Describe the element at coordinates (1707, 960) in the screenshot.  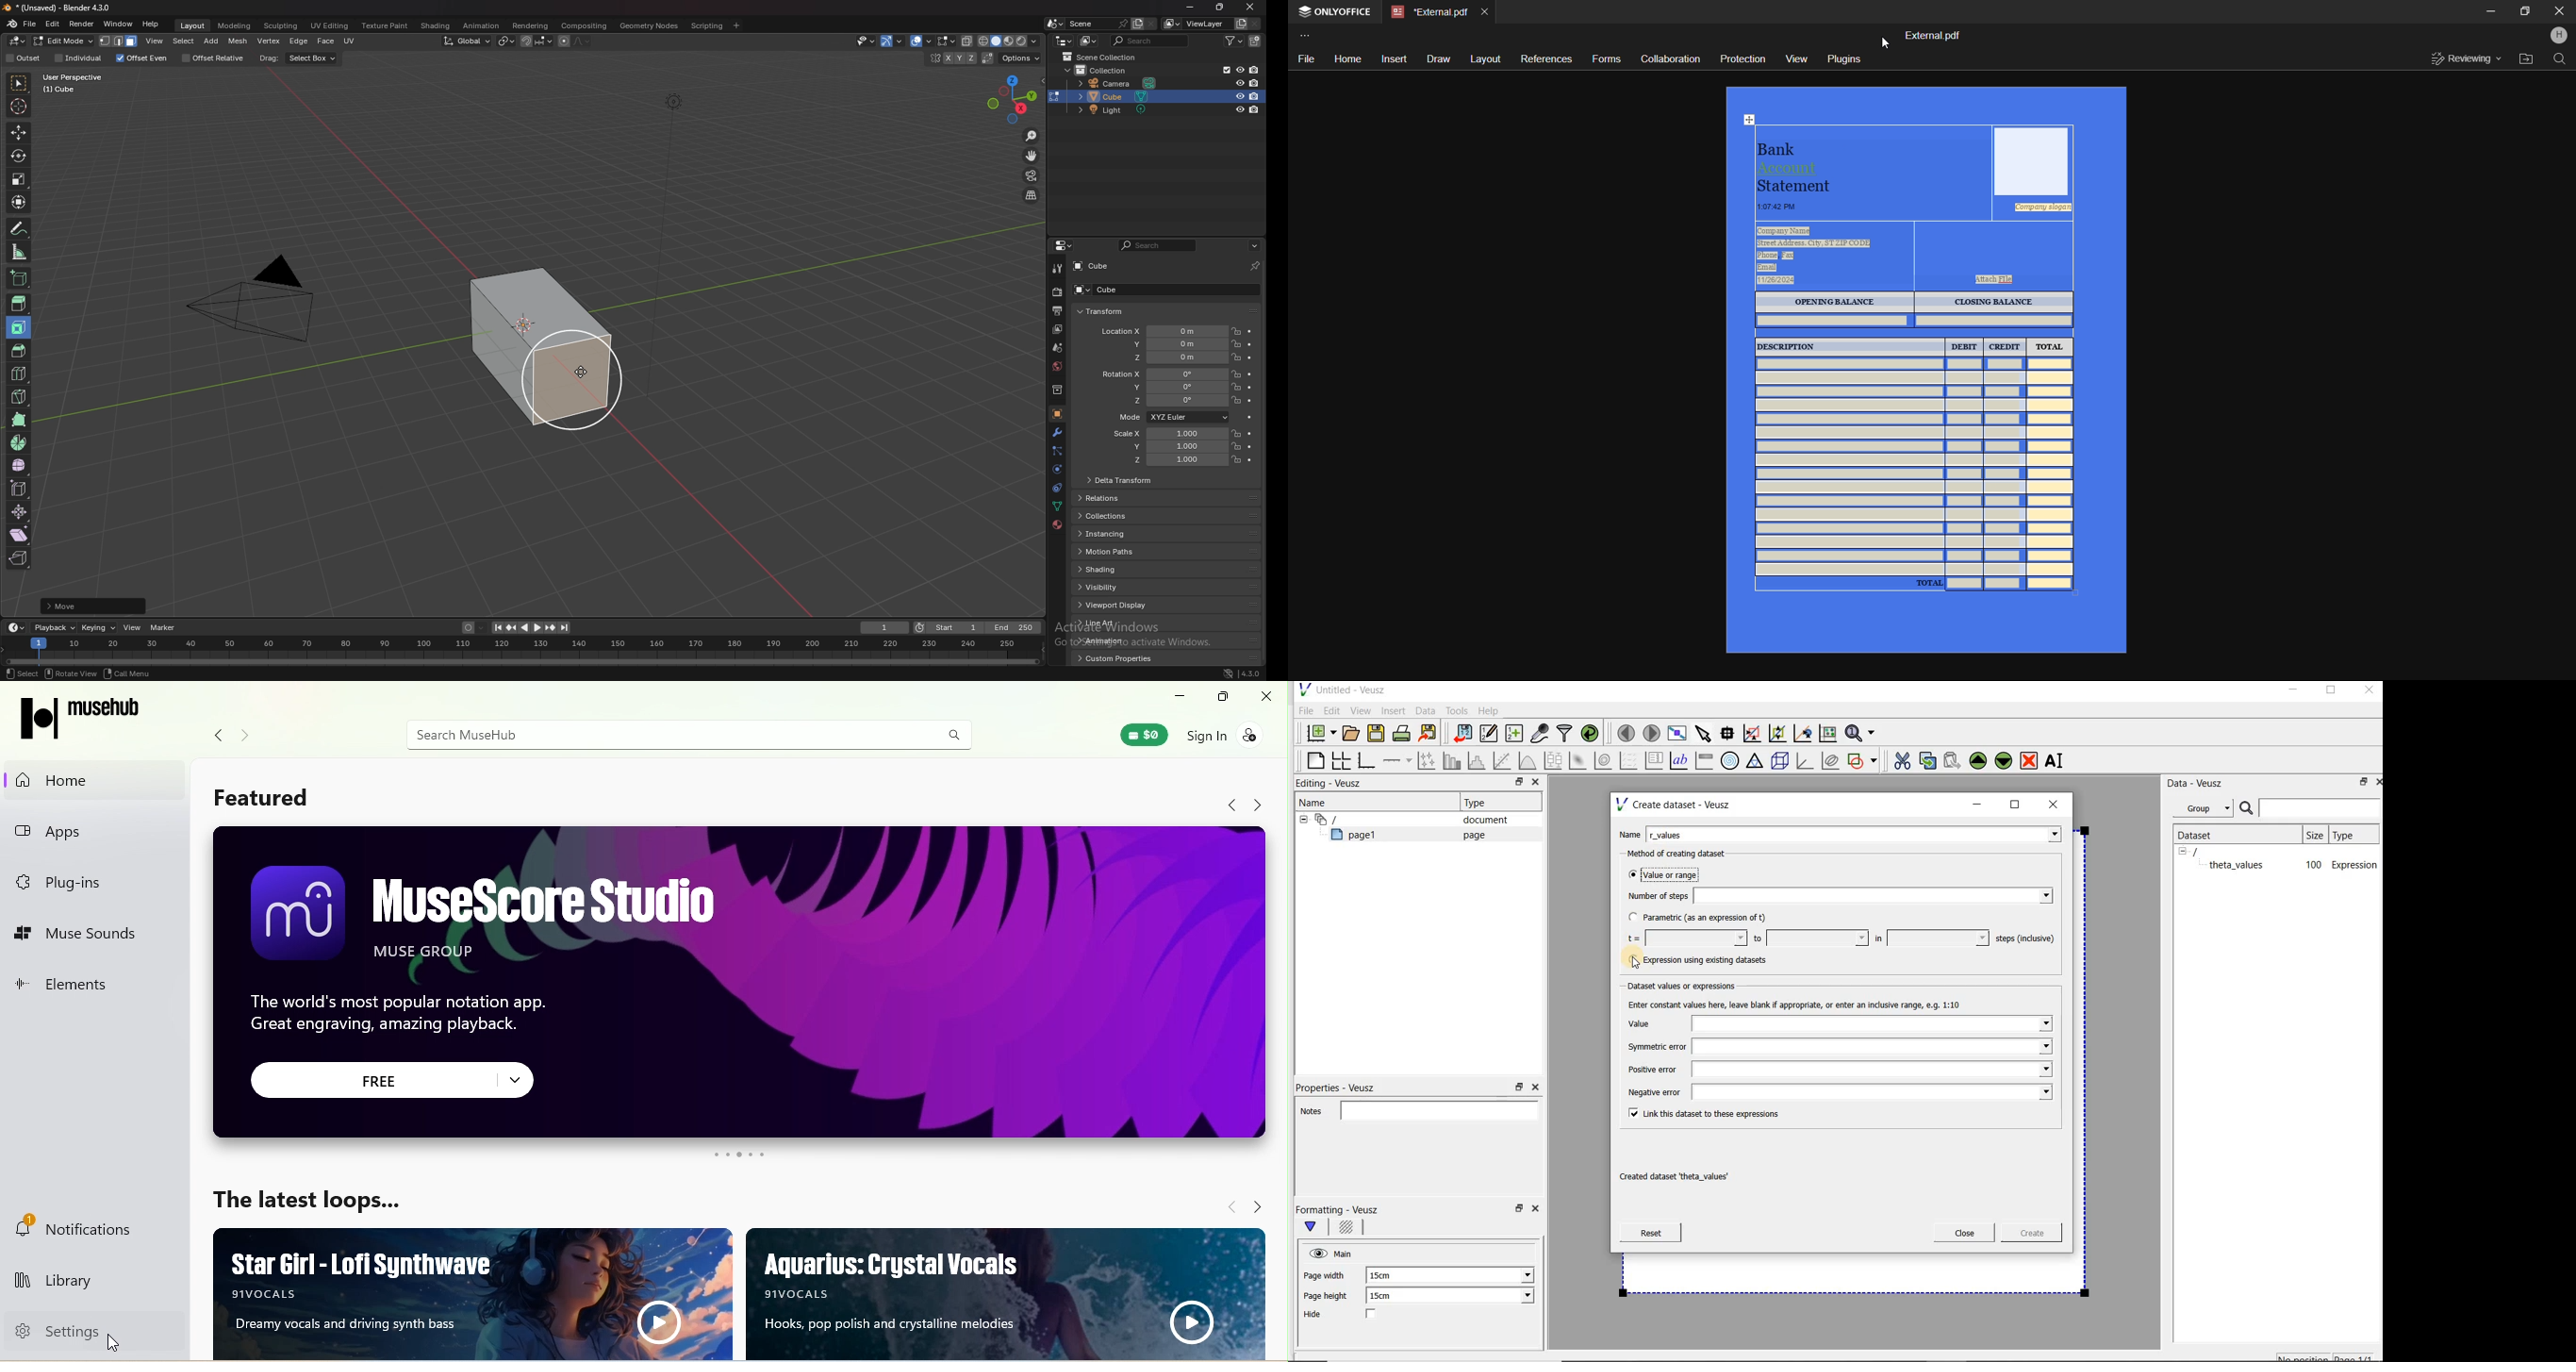
I see `(® Expression using existing datasets` at that location.